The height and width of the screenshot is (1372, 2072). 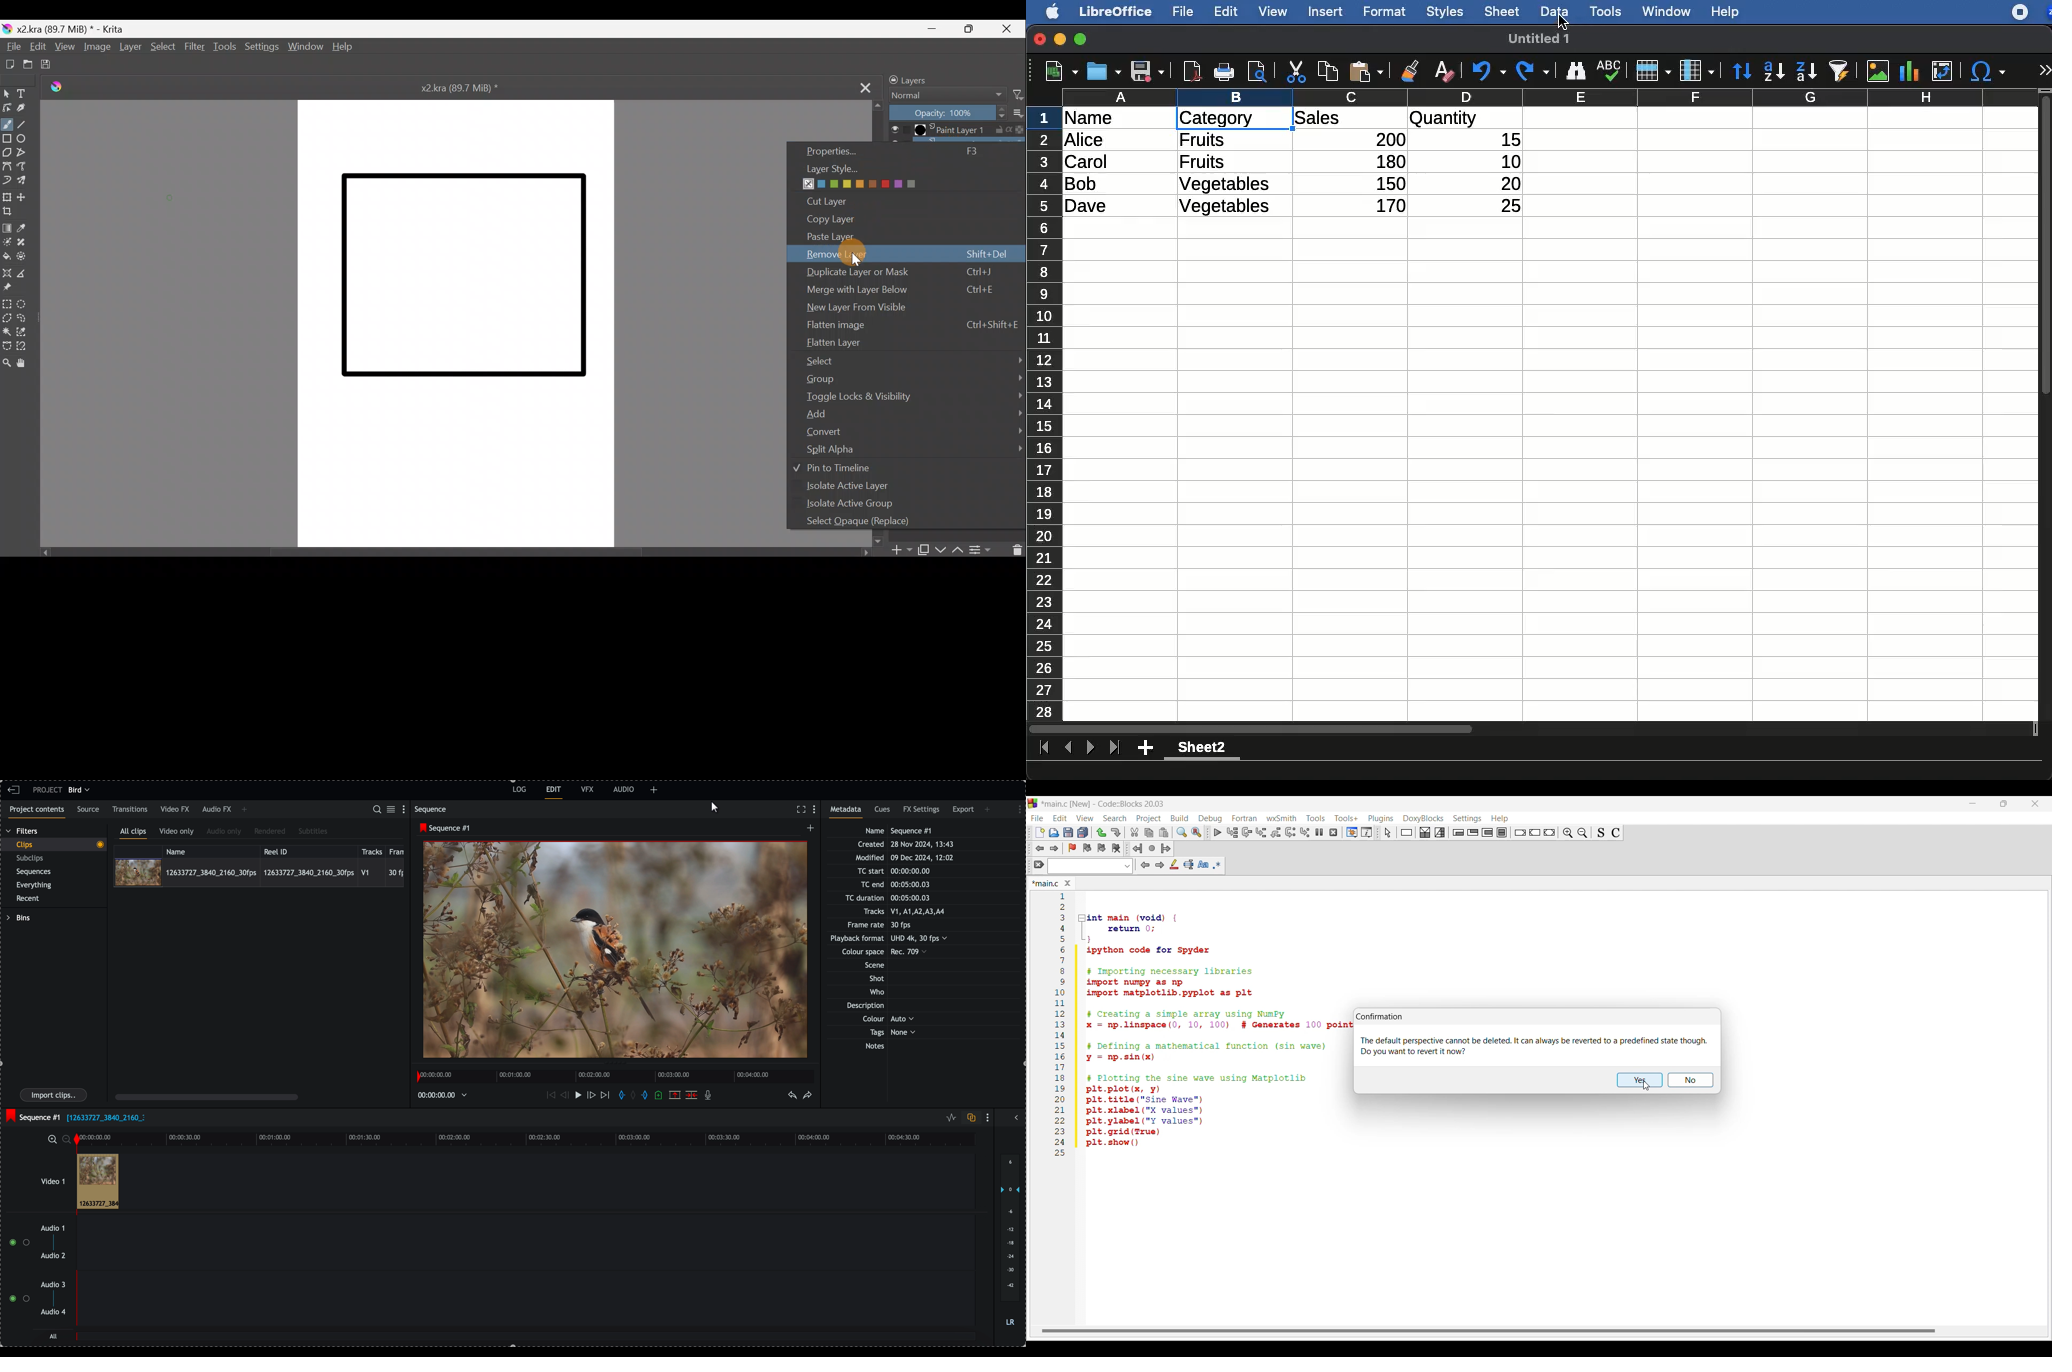 What do you see at coordinates (13, 790) in the screenshot?
I see `leave` at bounding box center [13, 790].